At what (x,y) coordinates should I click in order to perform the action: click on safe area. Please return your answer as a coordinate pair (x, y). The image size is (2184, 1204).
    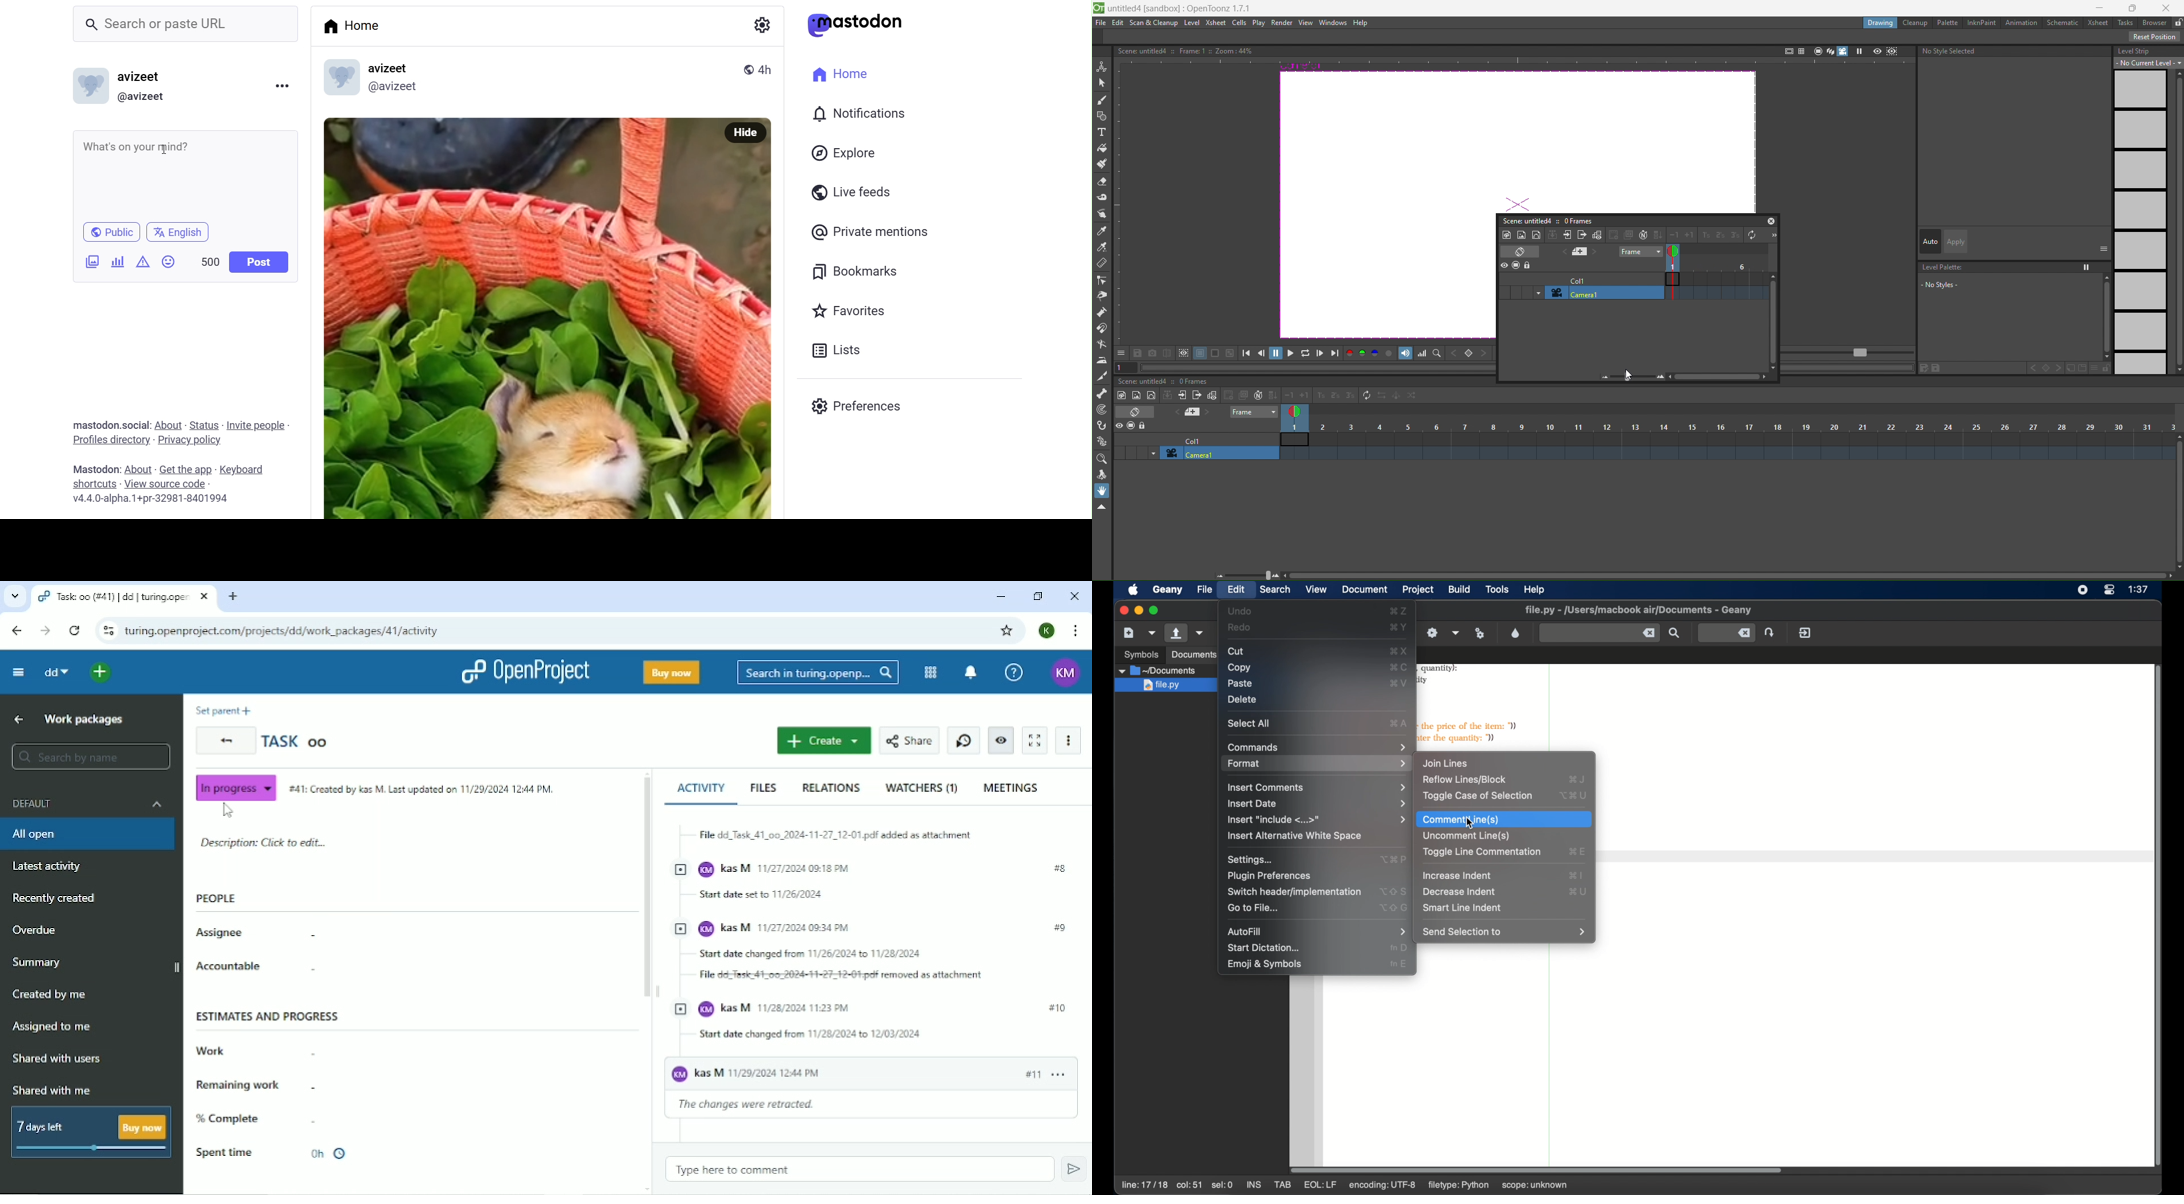
    Looking at the image, I should click on (1788, 49).